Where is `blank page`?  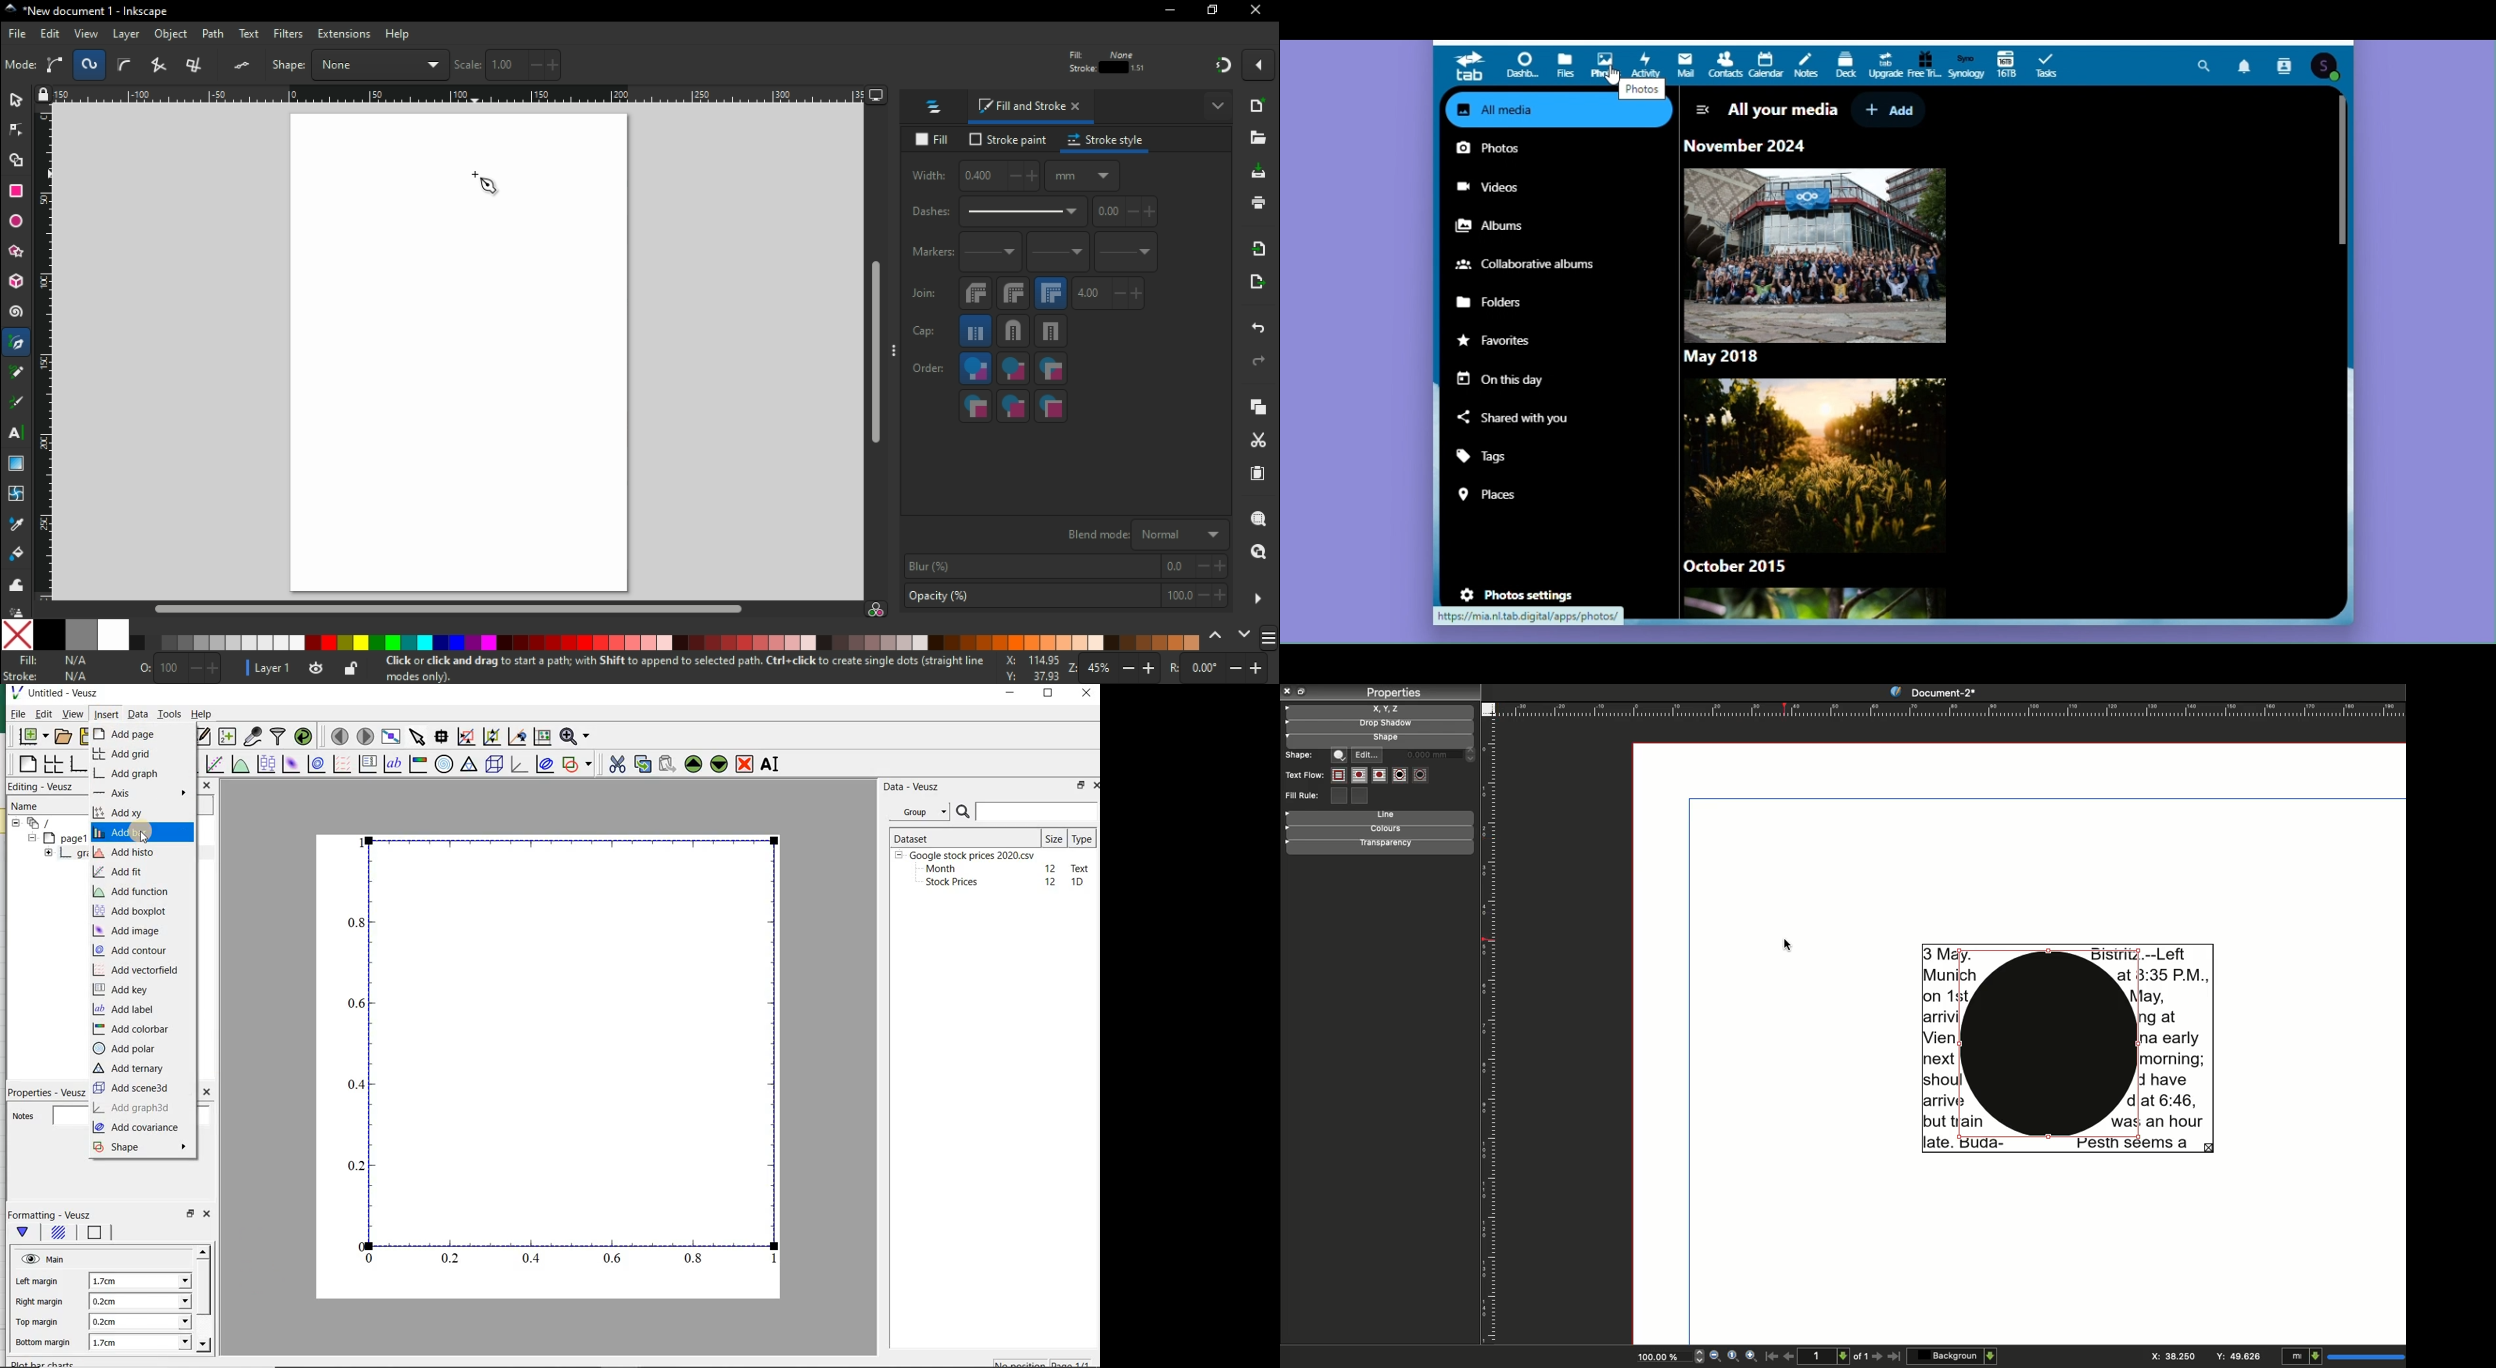 blank page is located at coordinates (27, 766).